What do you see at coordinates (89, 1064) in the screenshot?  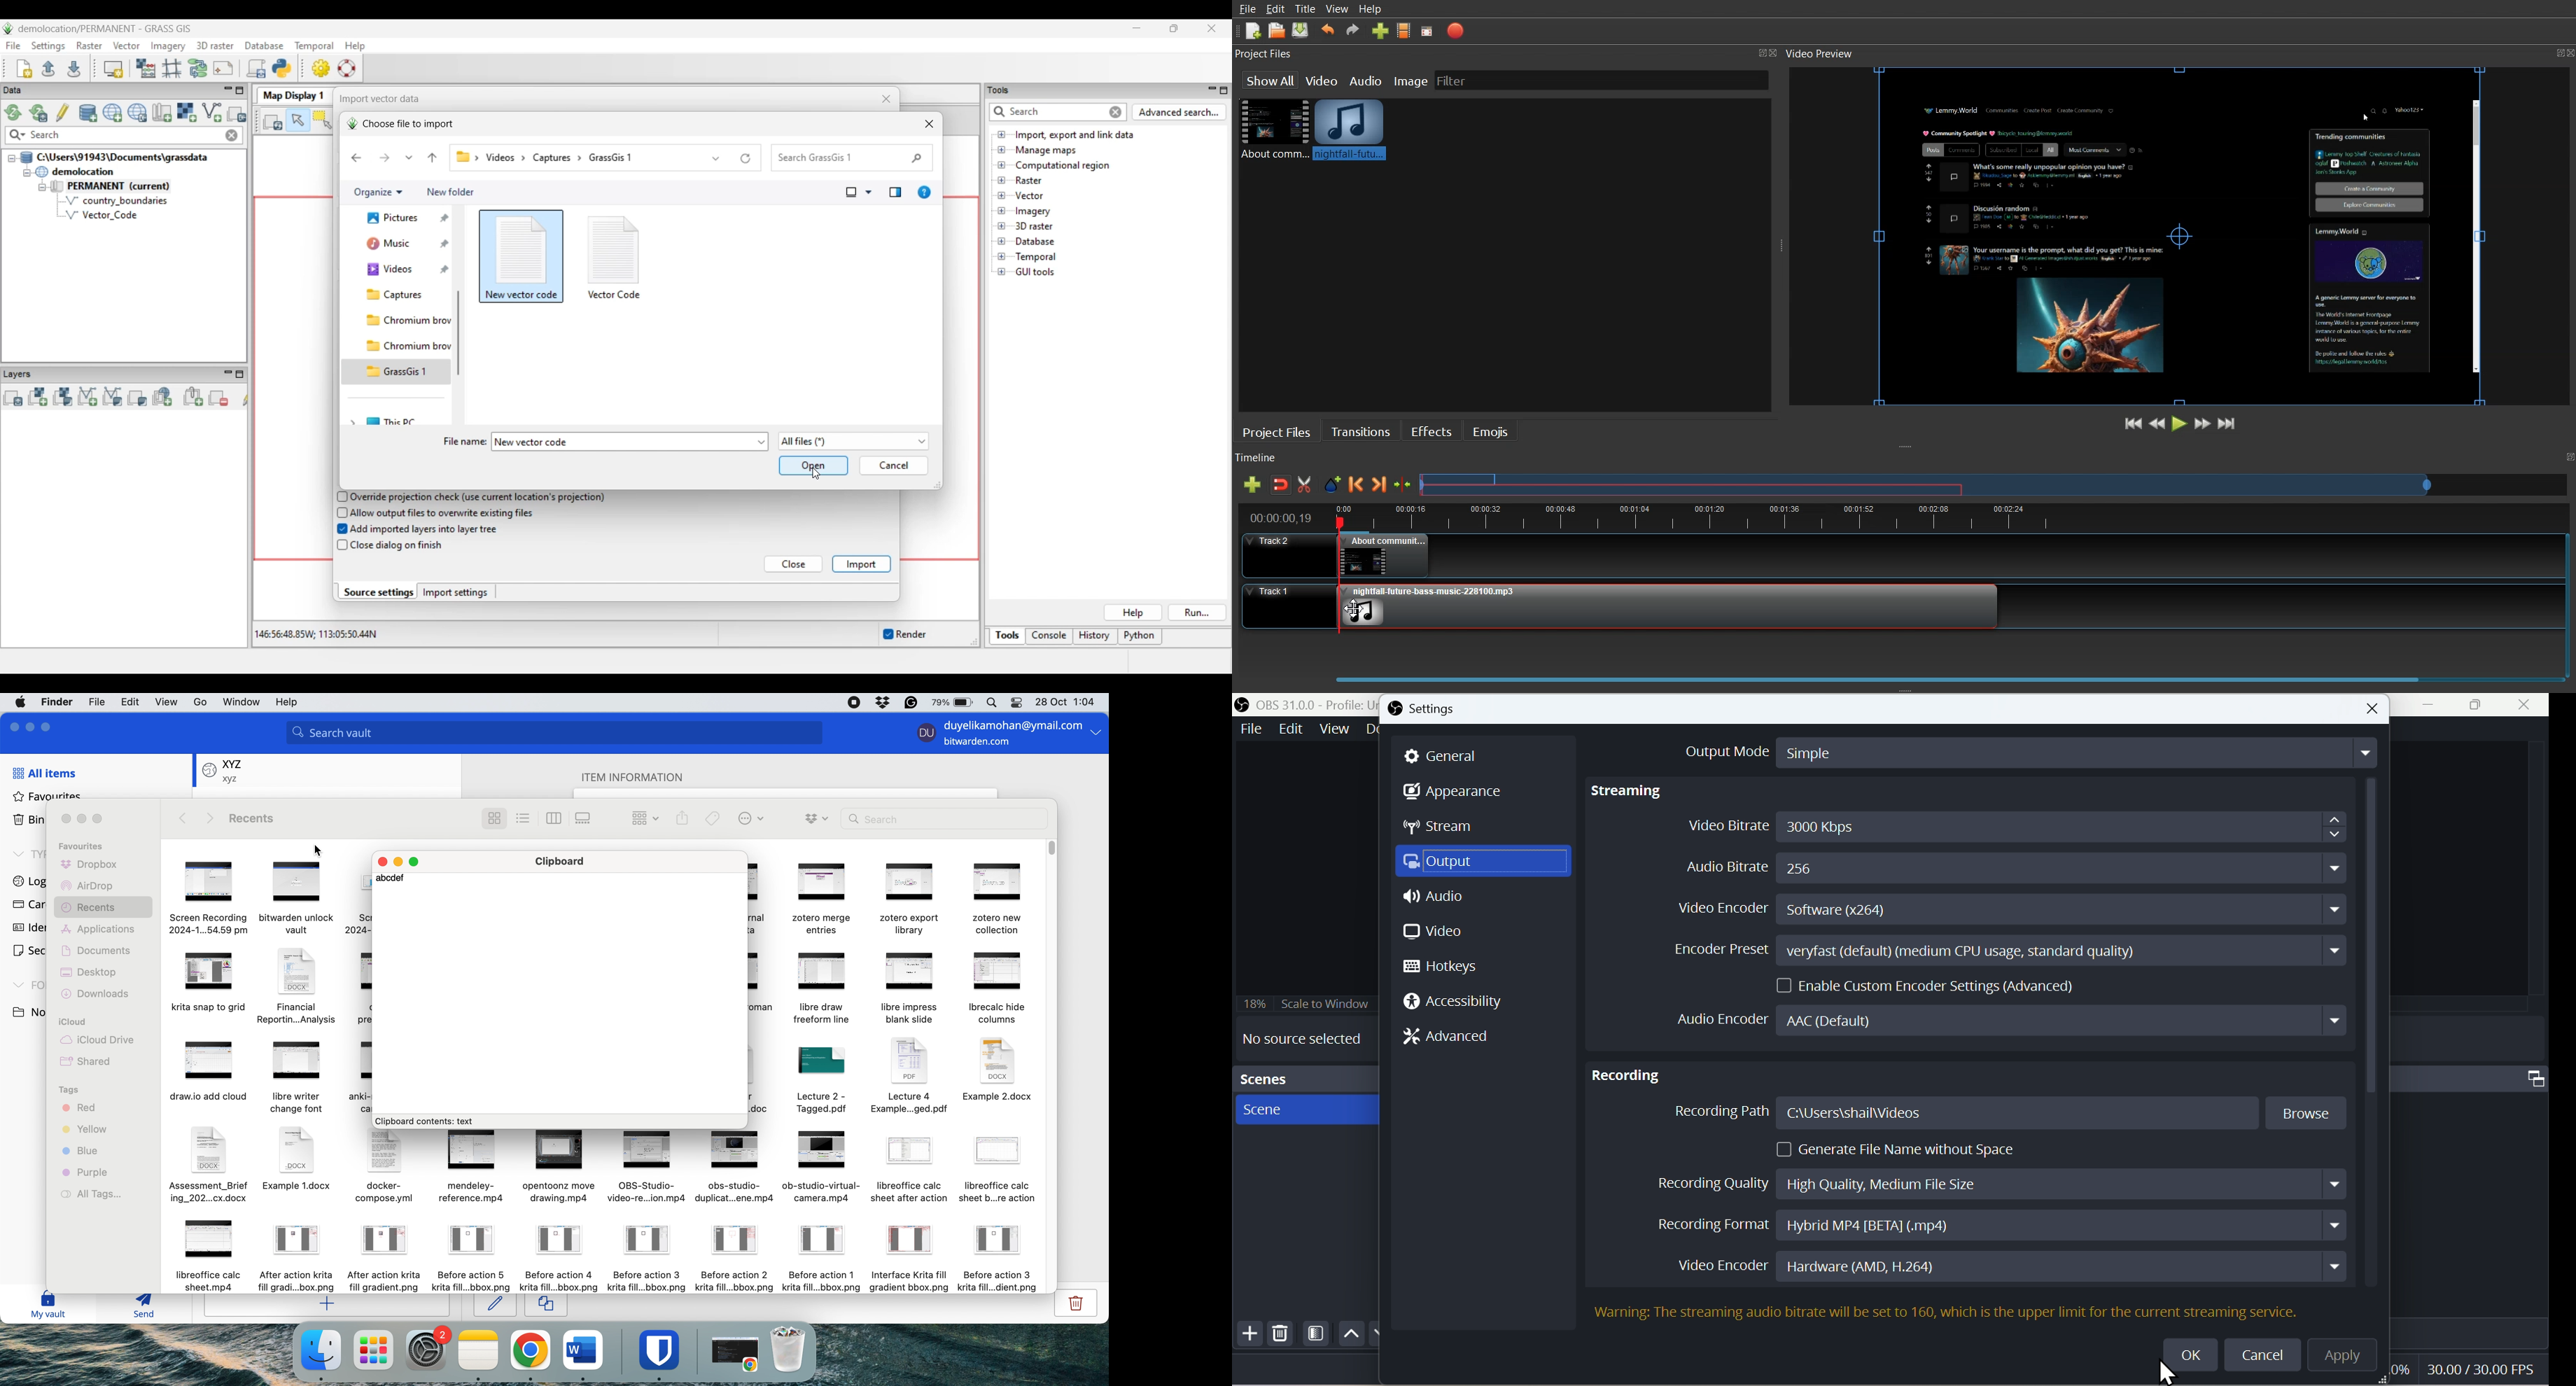 I see `shared` at bounding box center [89, 1064].